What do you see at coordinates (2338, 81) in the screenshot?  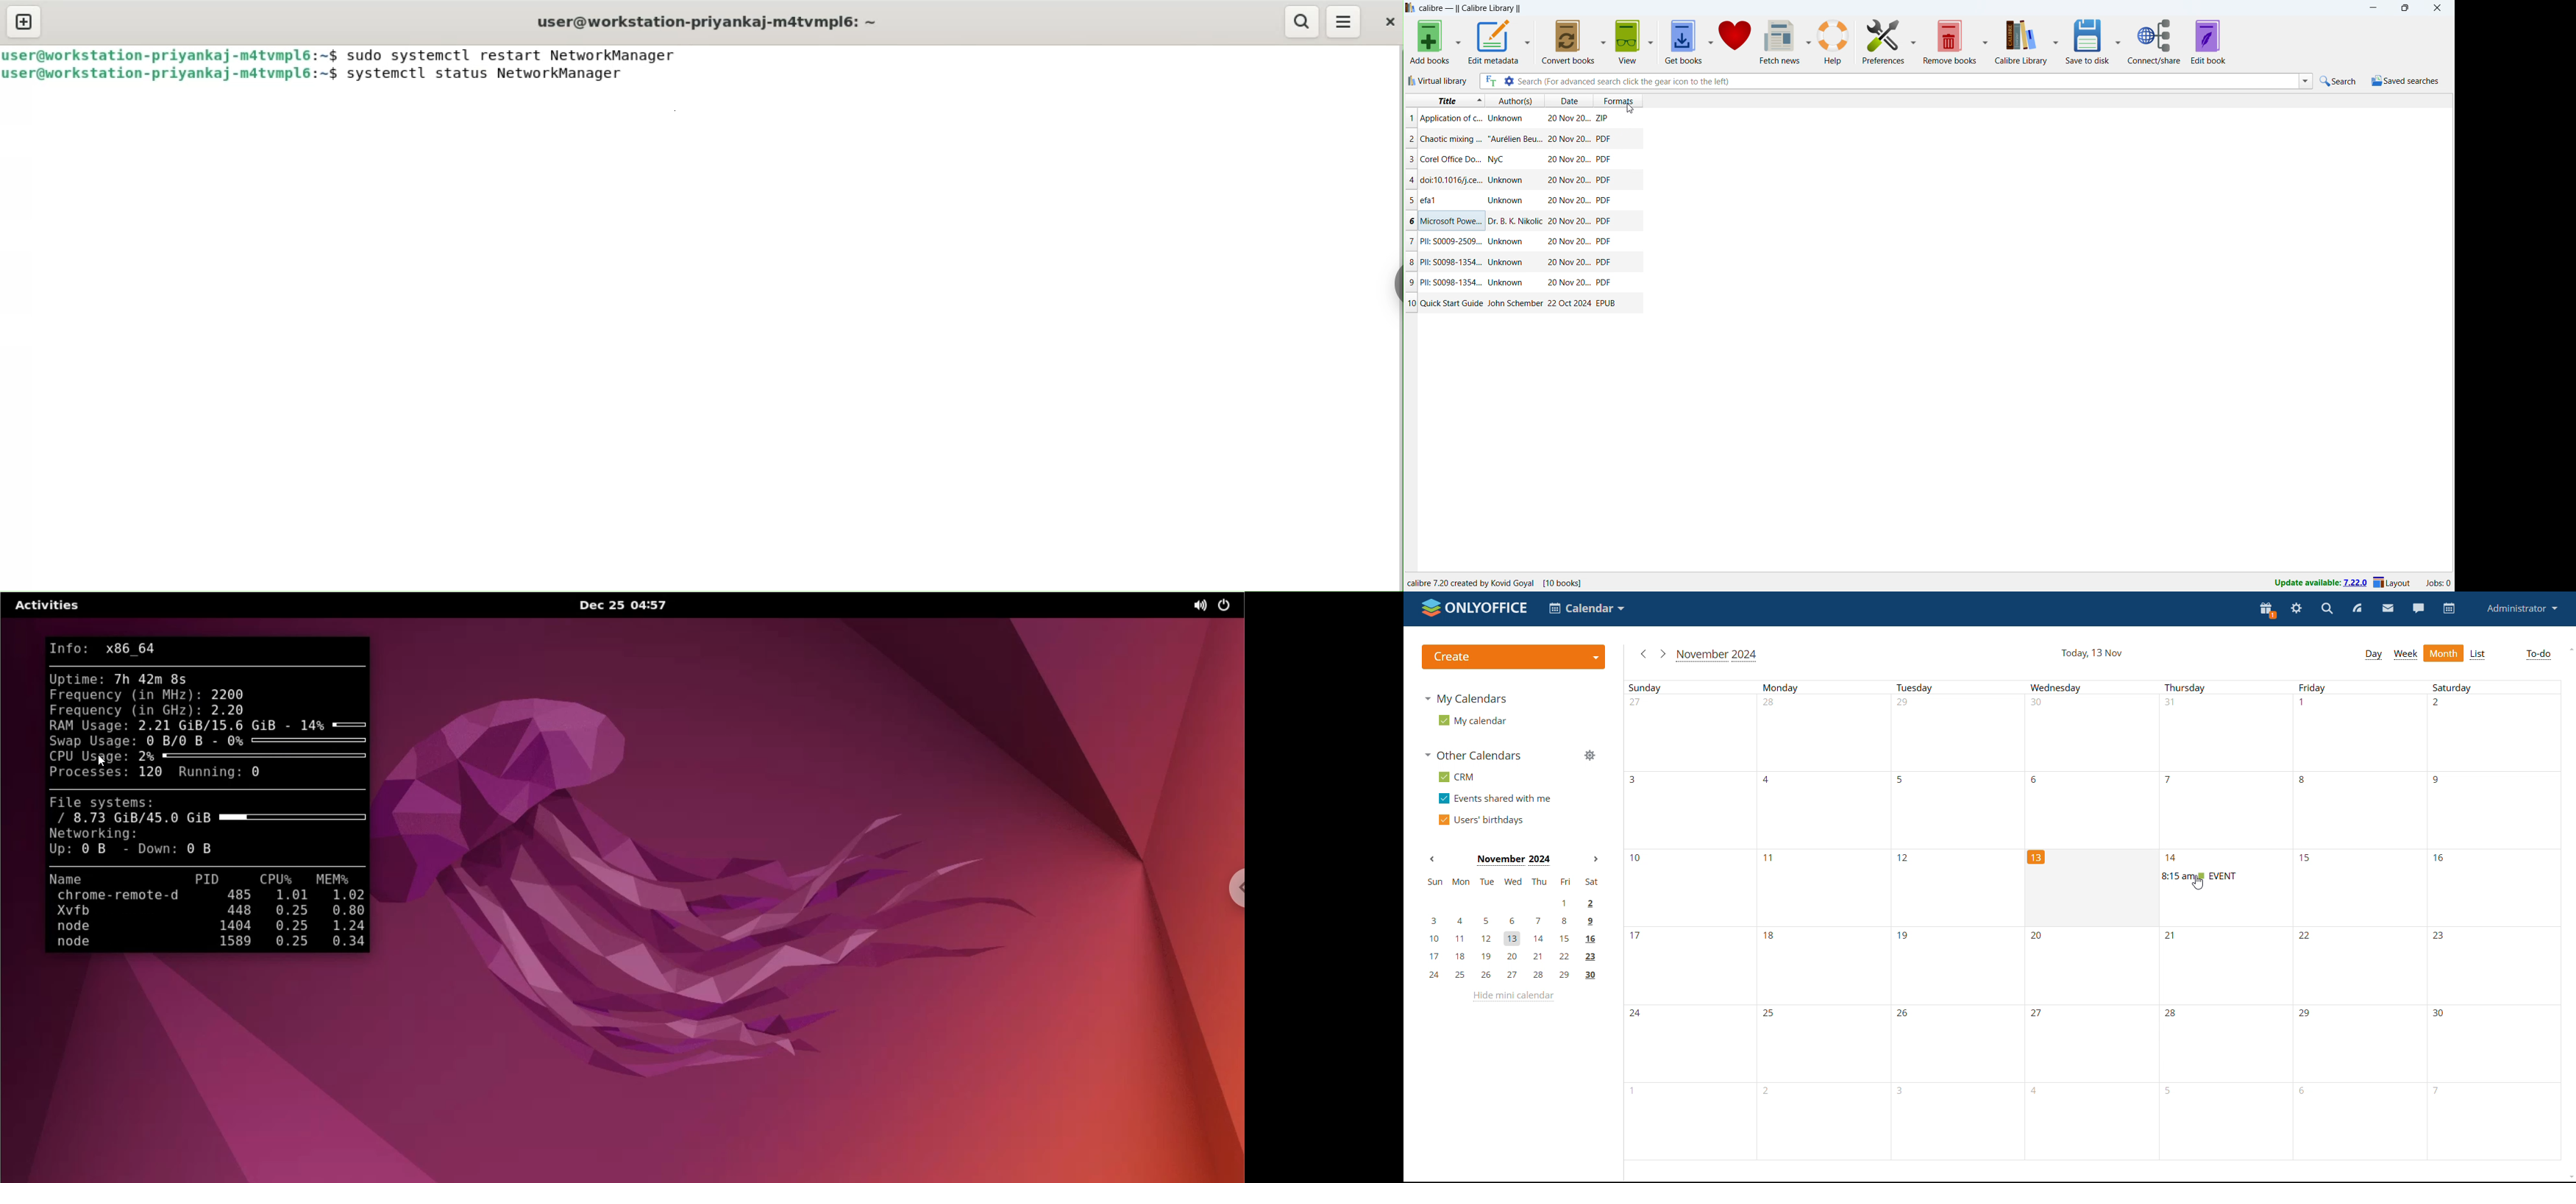 I see `quick search` at bounding box center [2338, 81].